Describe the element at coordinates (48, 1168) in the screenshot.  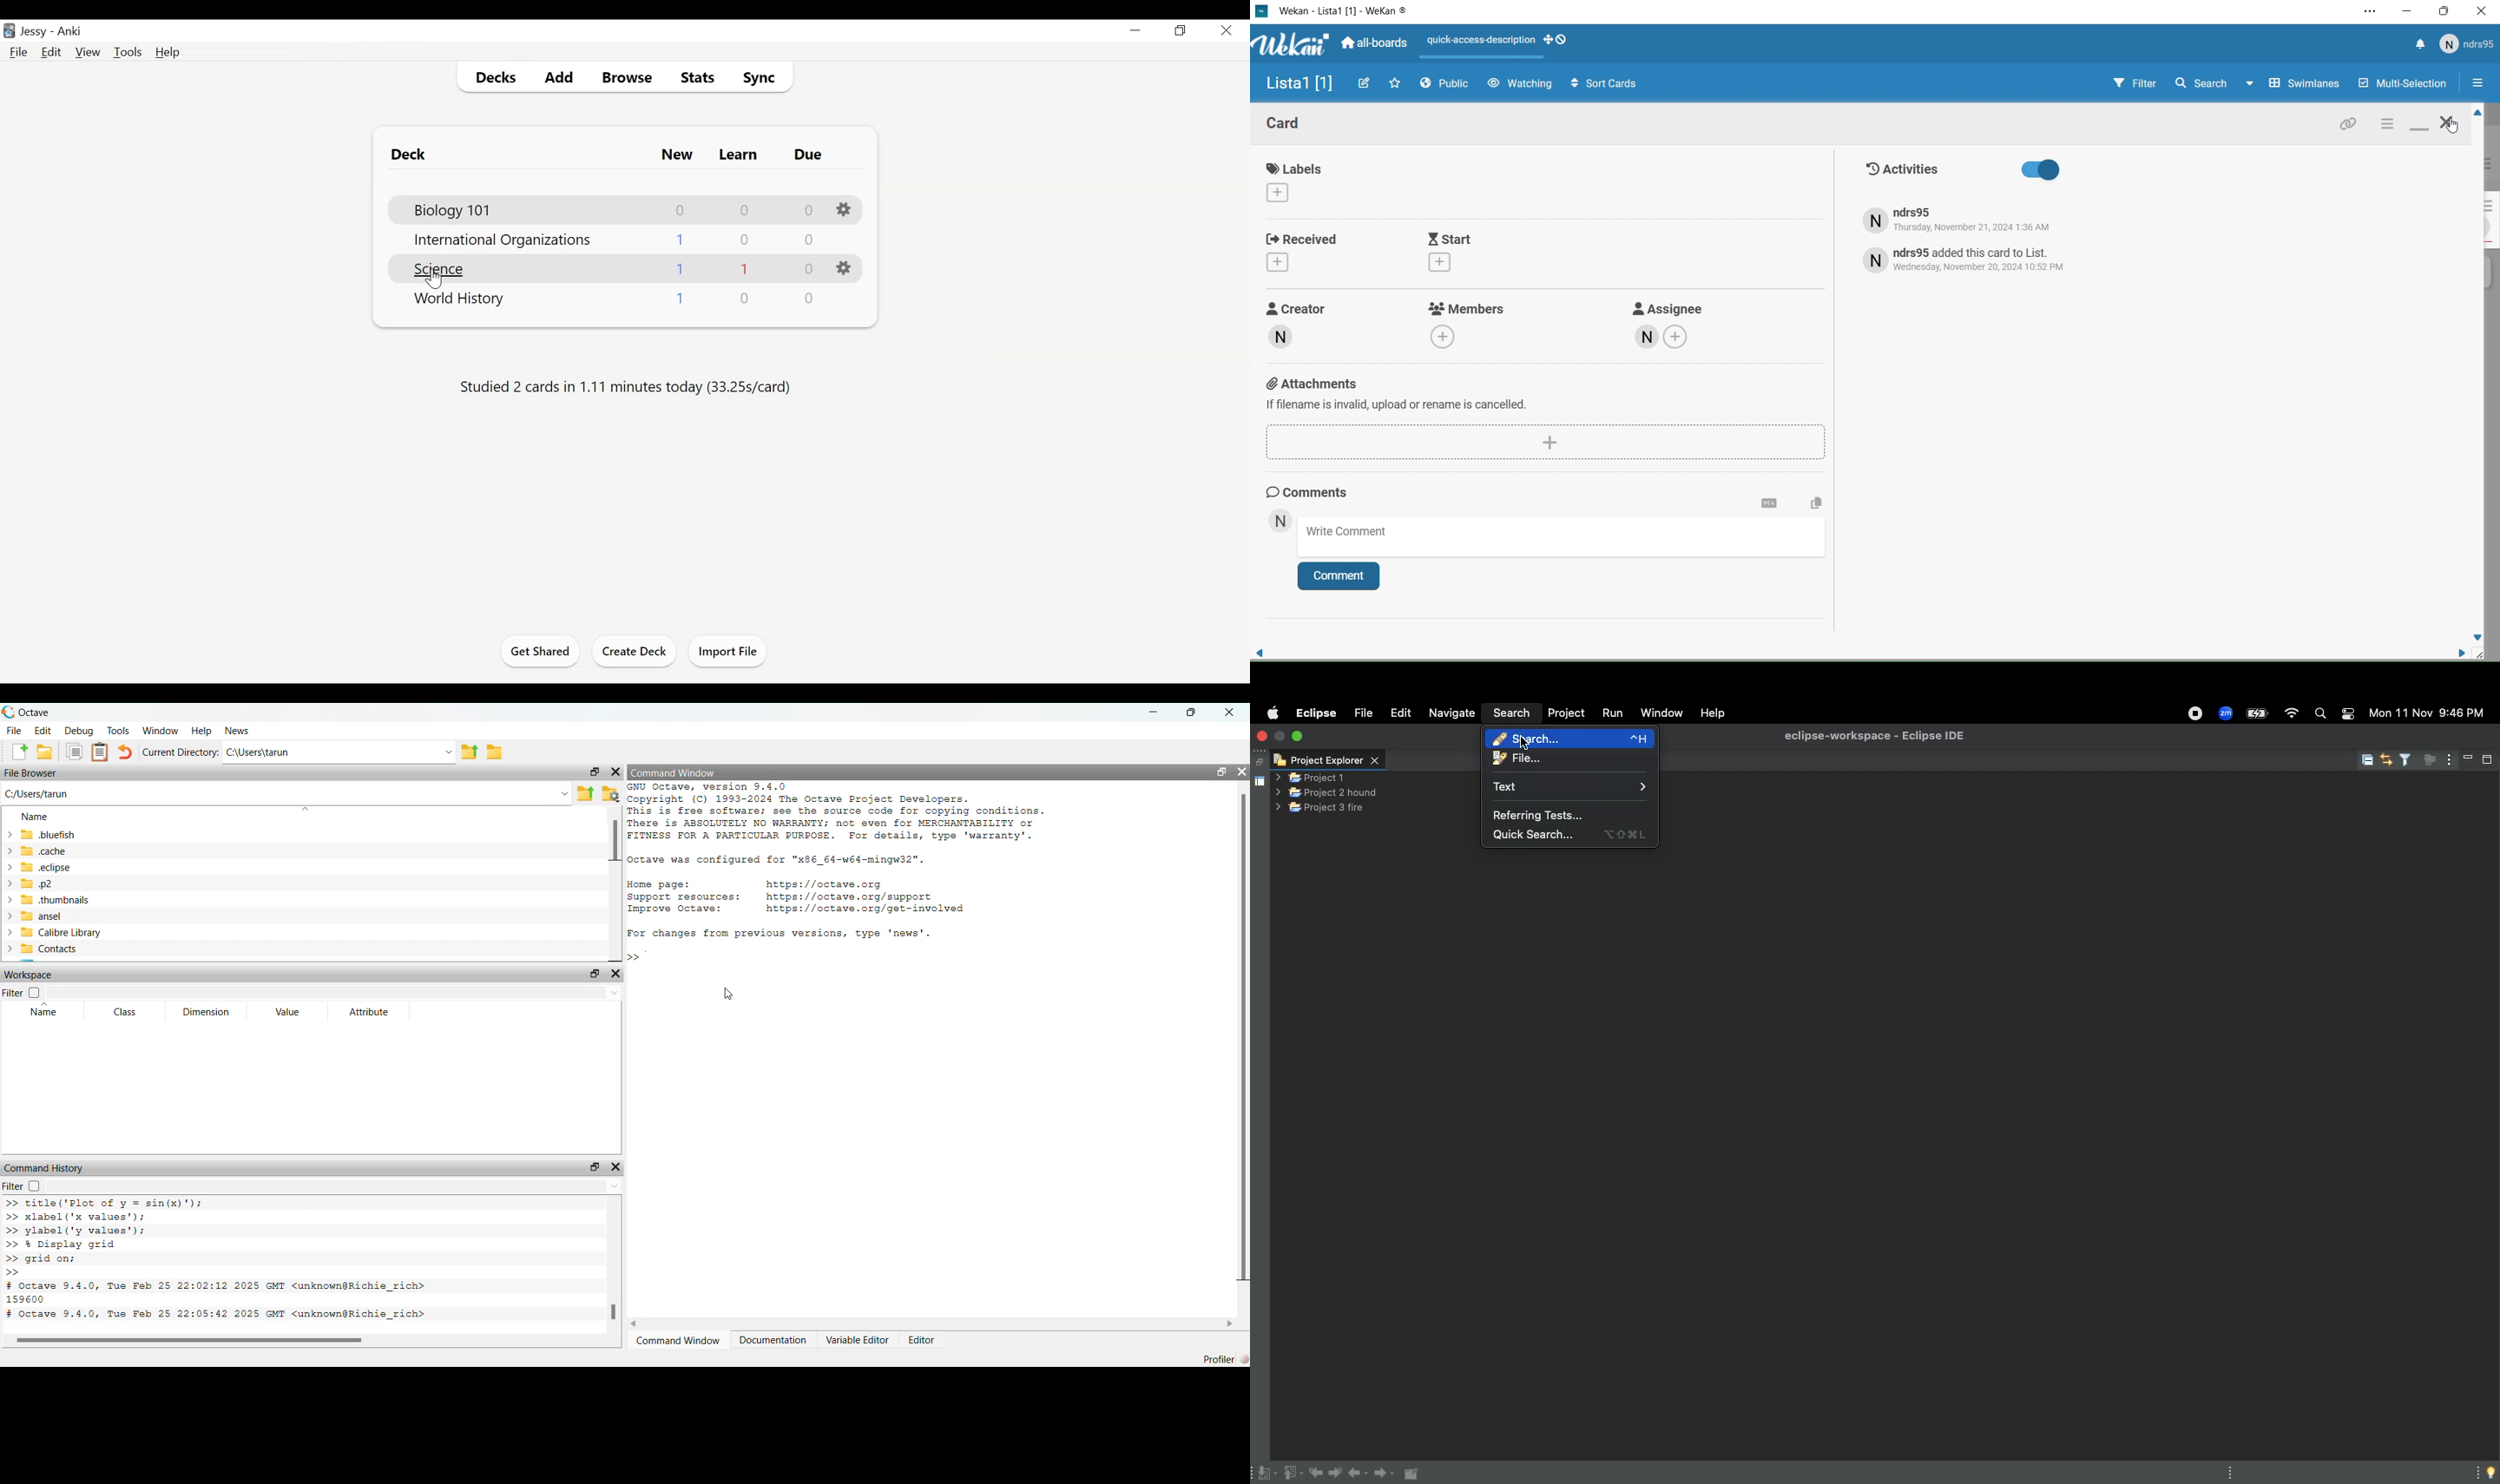
I see `Command History` at that location.